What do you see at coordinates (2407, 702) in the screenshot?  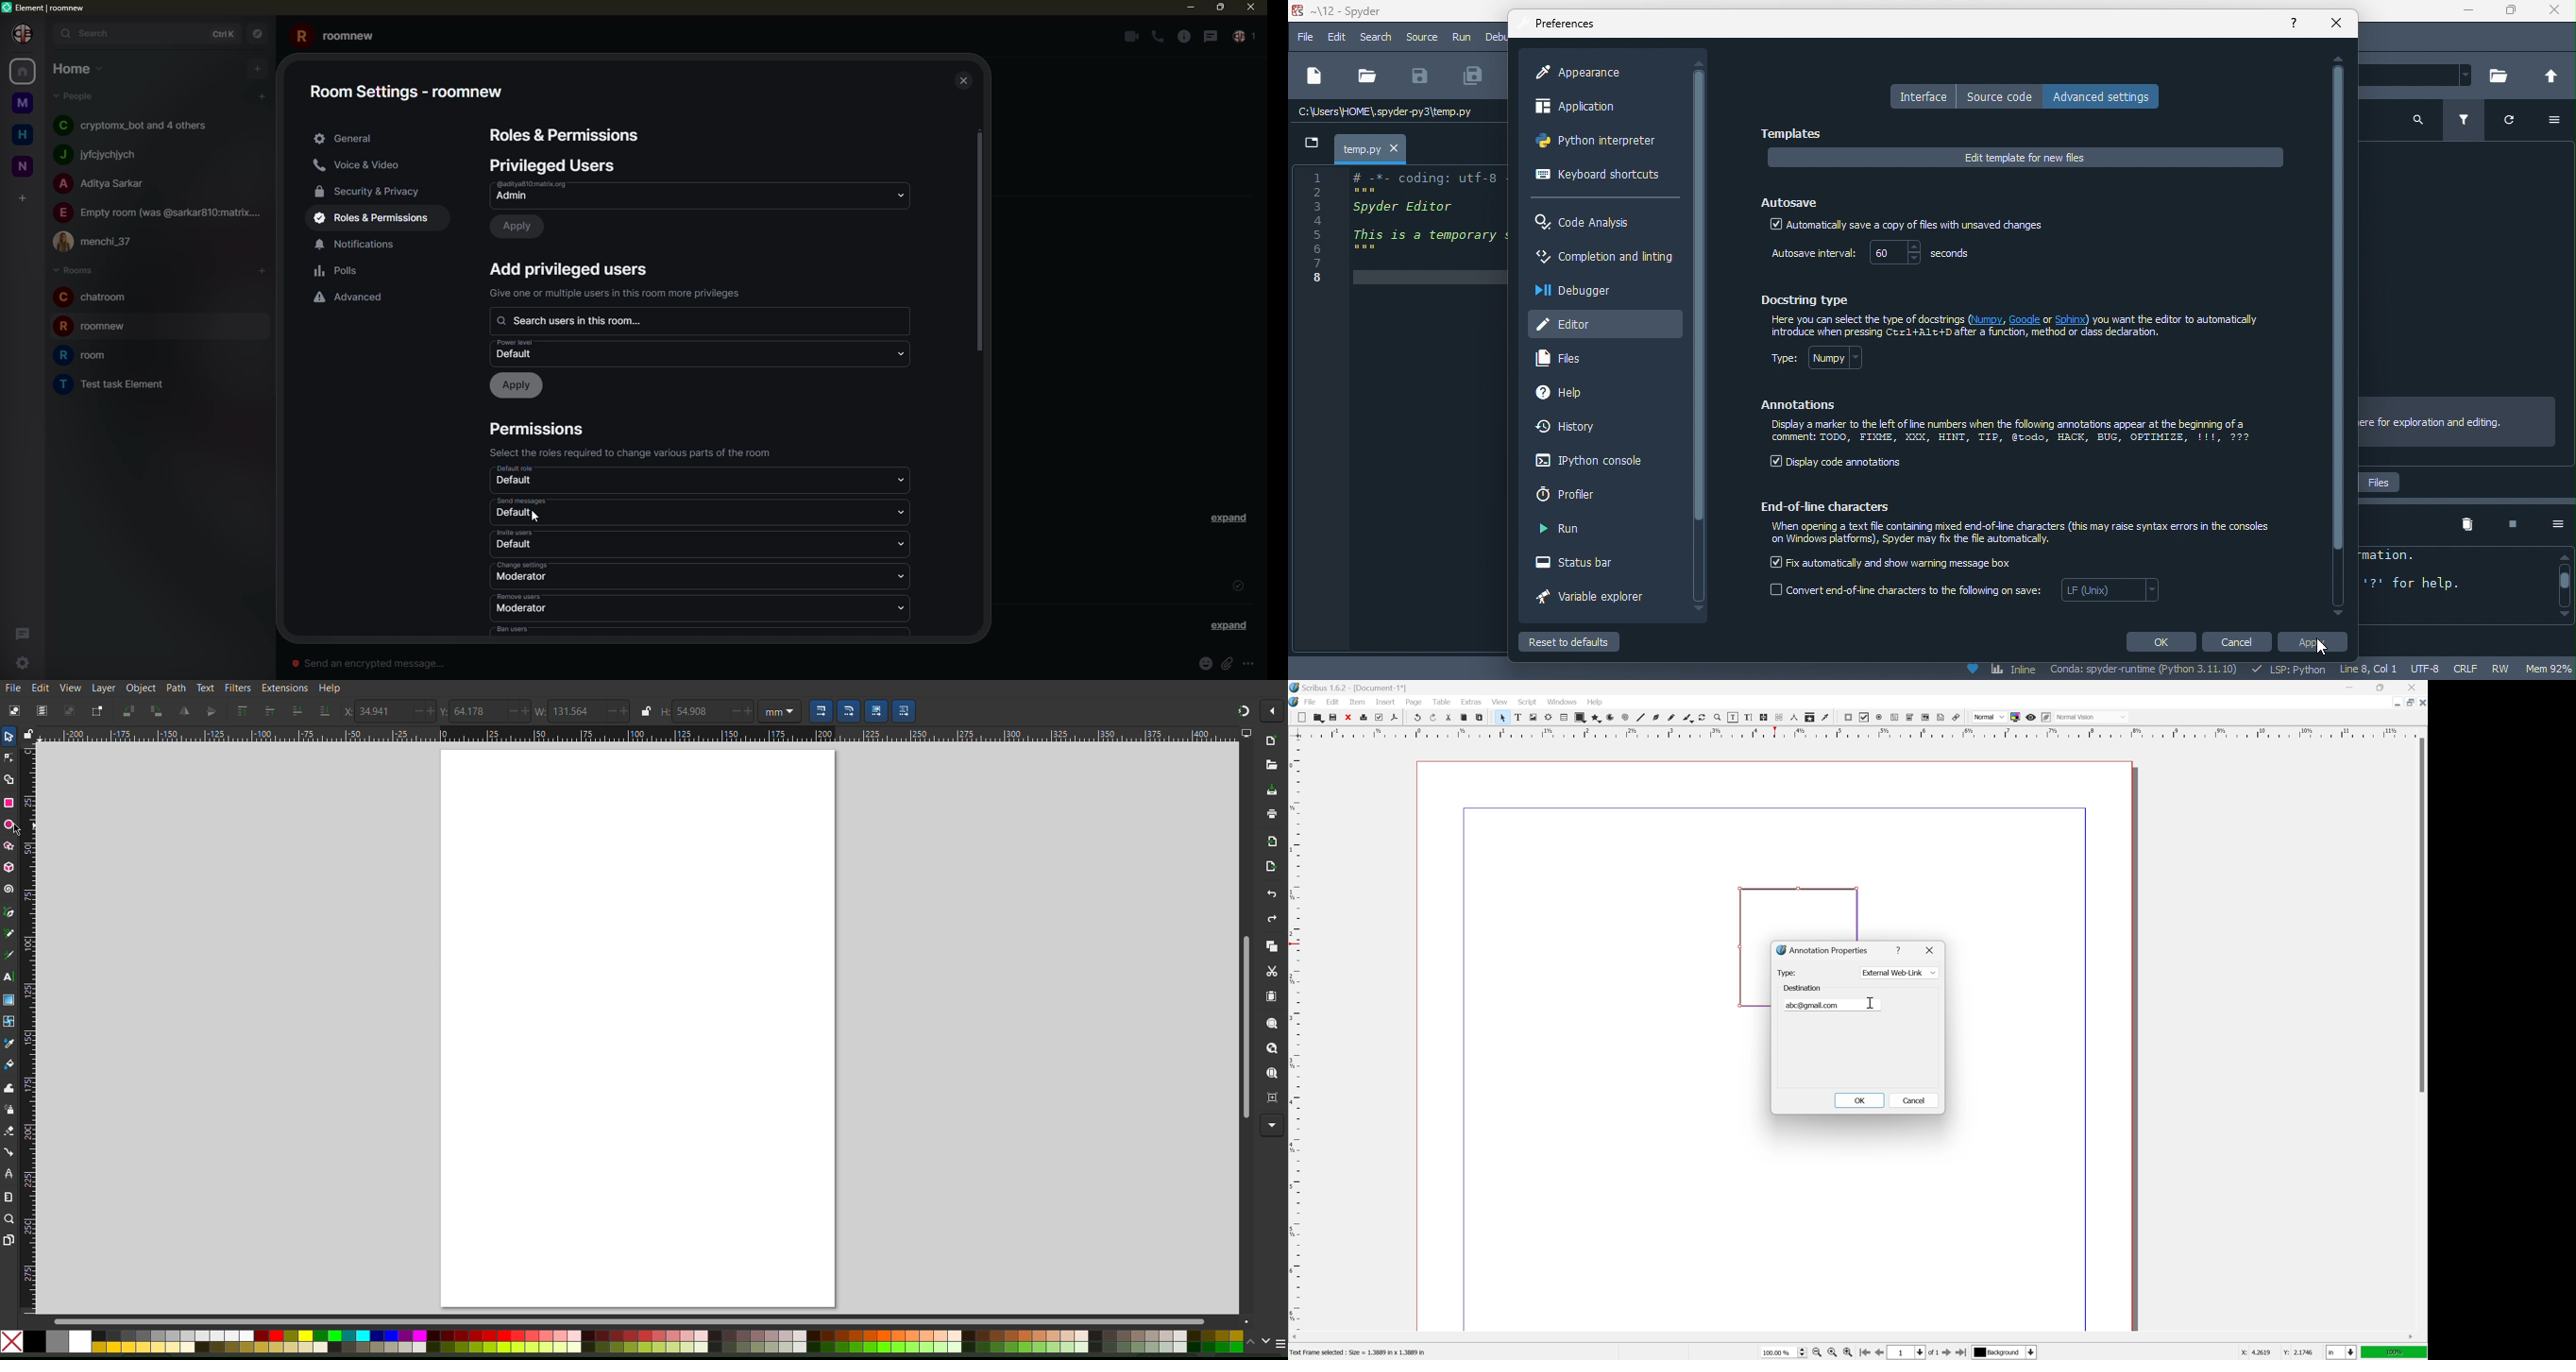 I see `restore down` at bounding box center [2407, 702].